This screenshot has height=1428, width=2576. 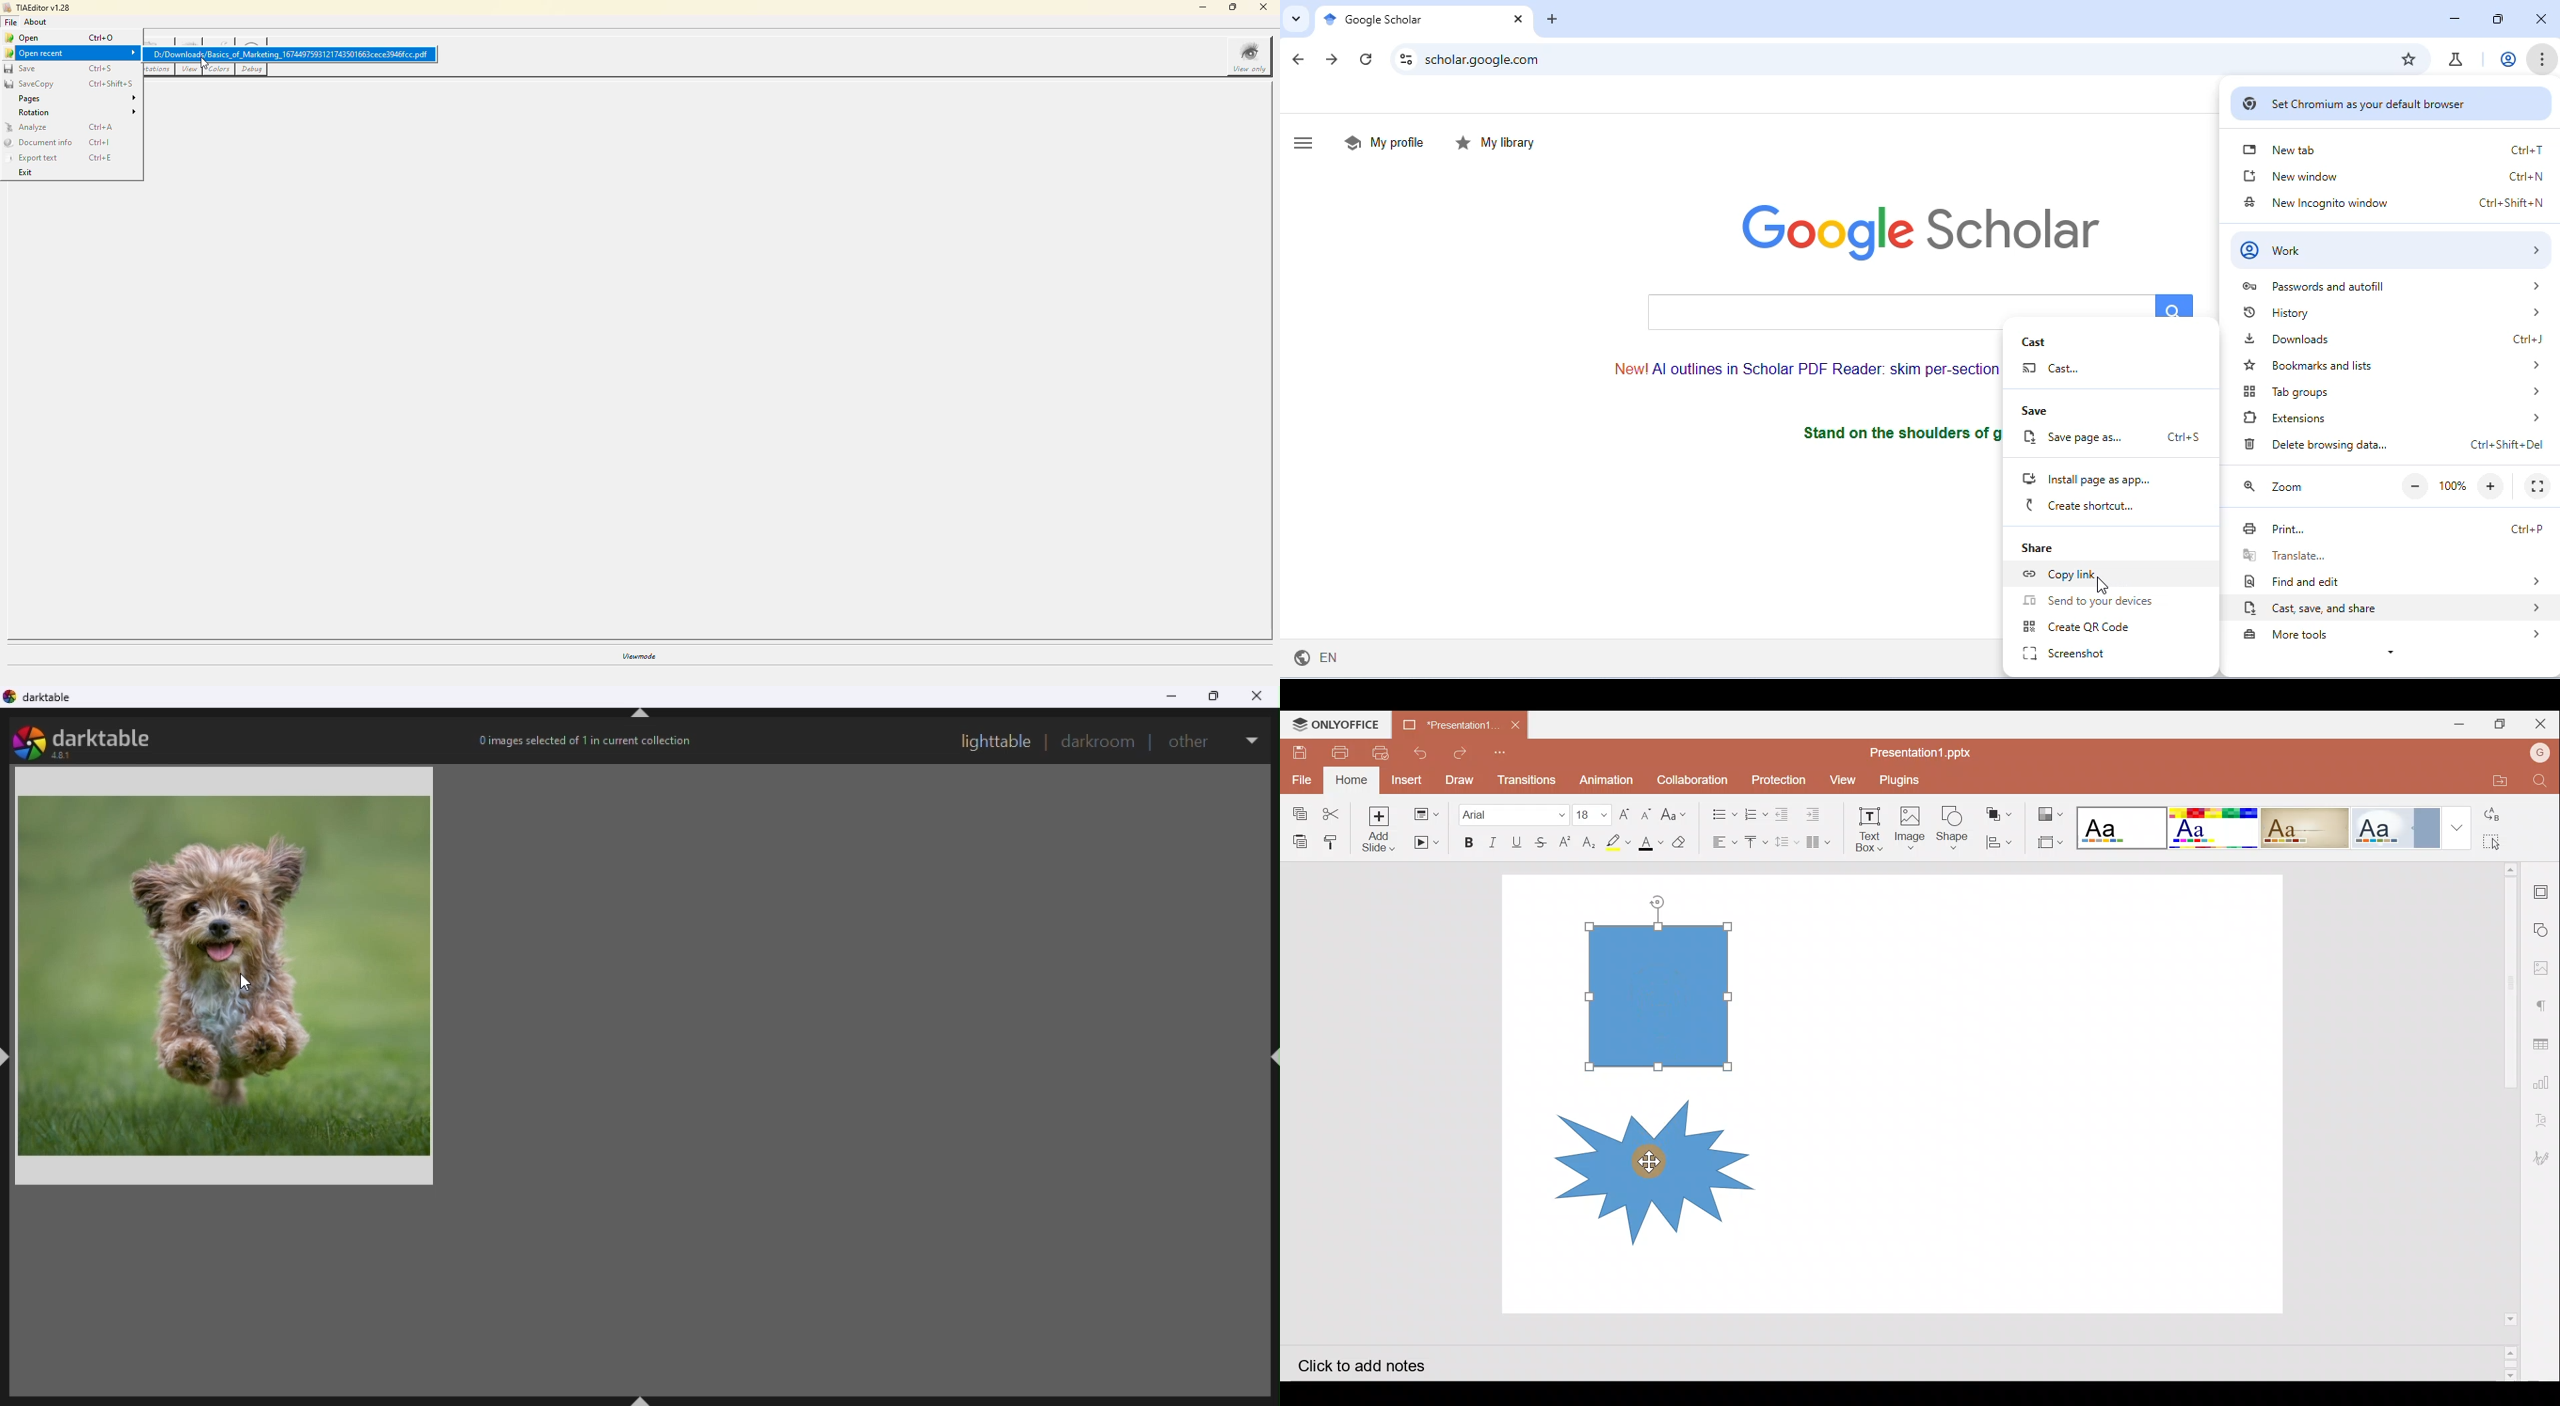 What do you see at coordinates (1665, 995) in the screenshot?
I see `Object 1` at bounding box center [1665, 995].